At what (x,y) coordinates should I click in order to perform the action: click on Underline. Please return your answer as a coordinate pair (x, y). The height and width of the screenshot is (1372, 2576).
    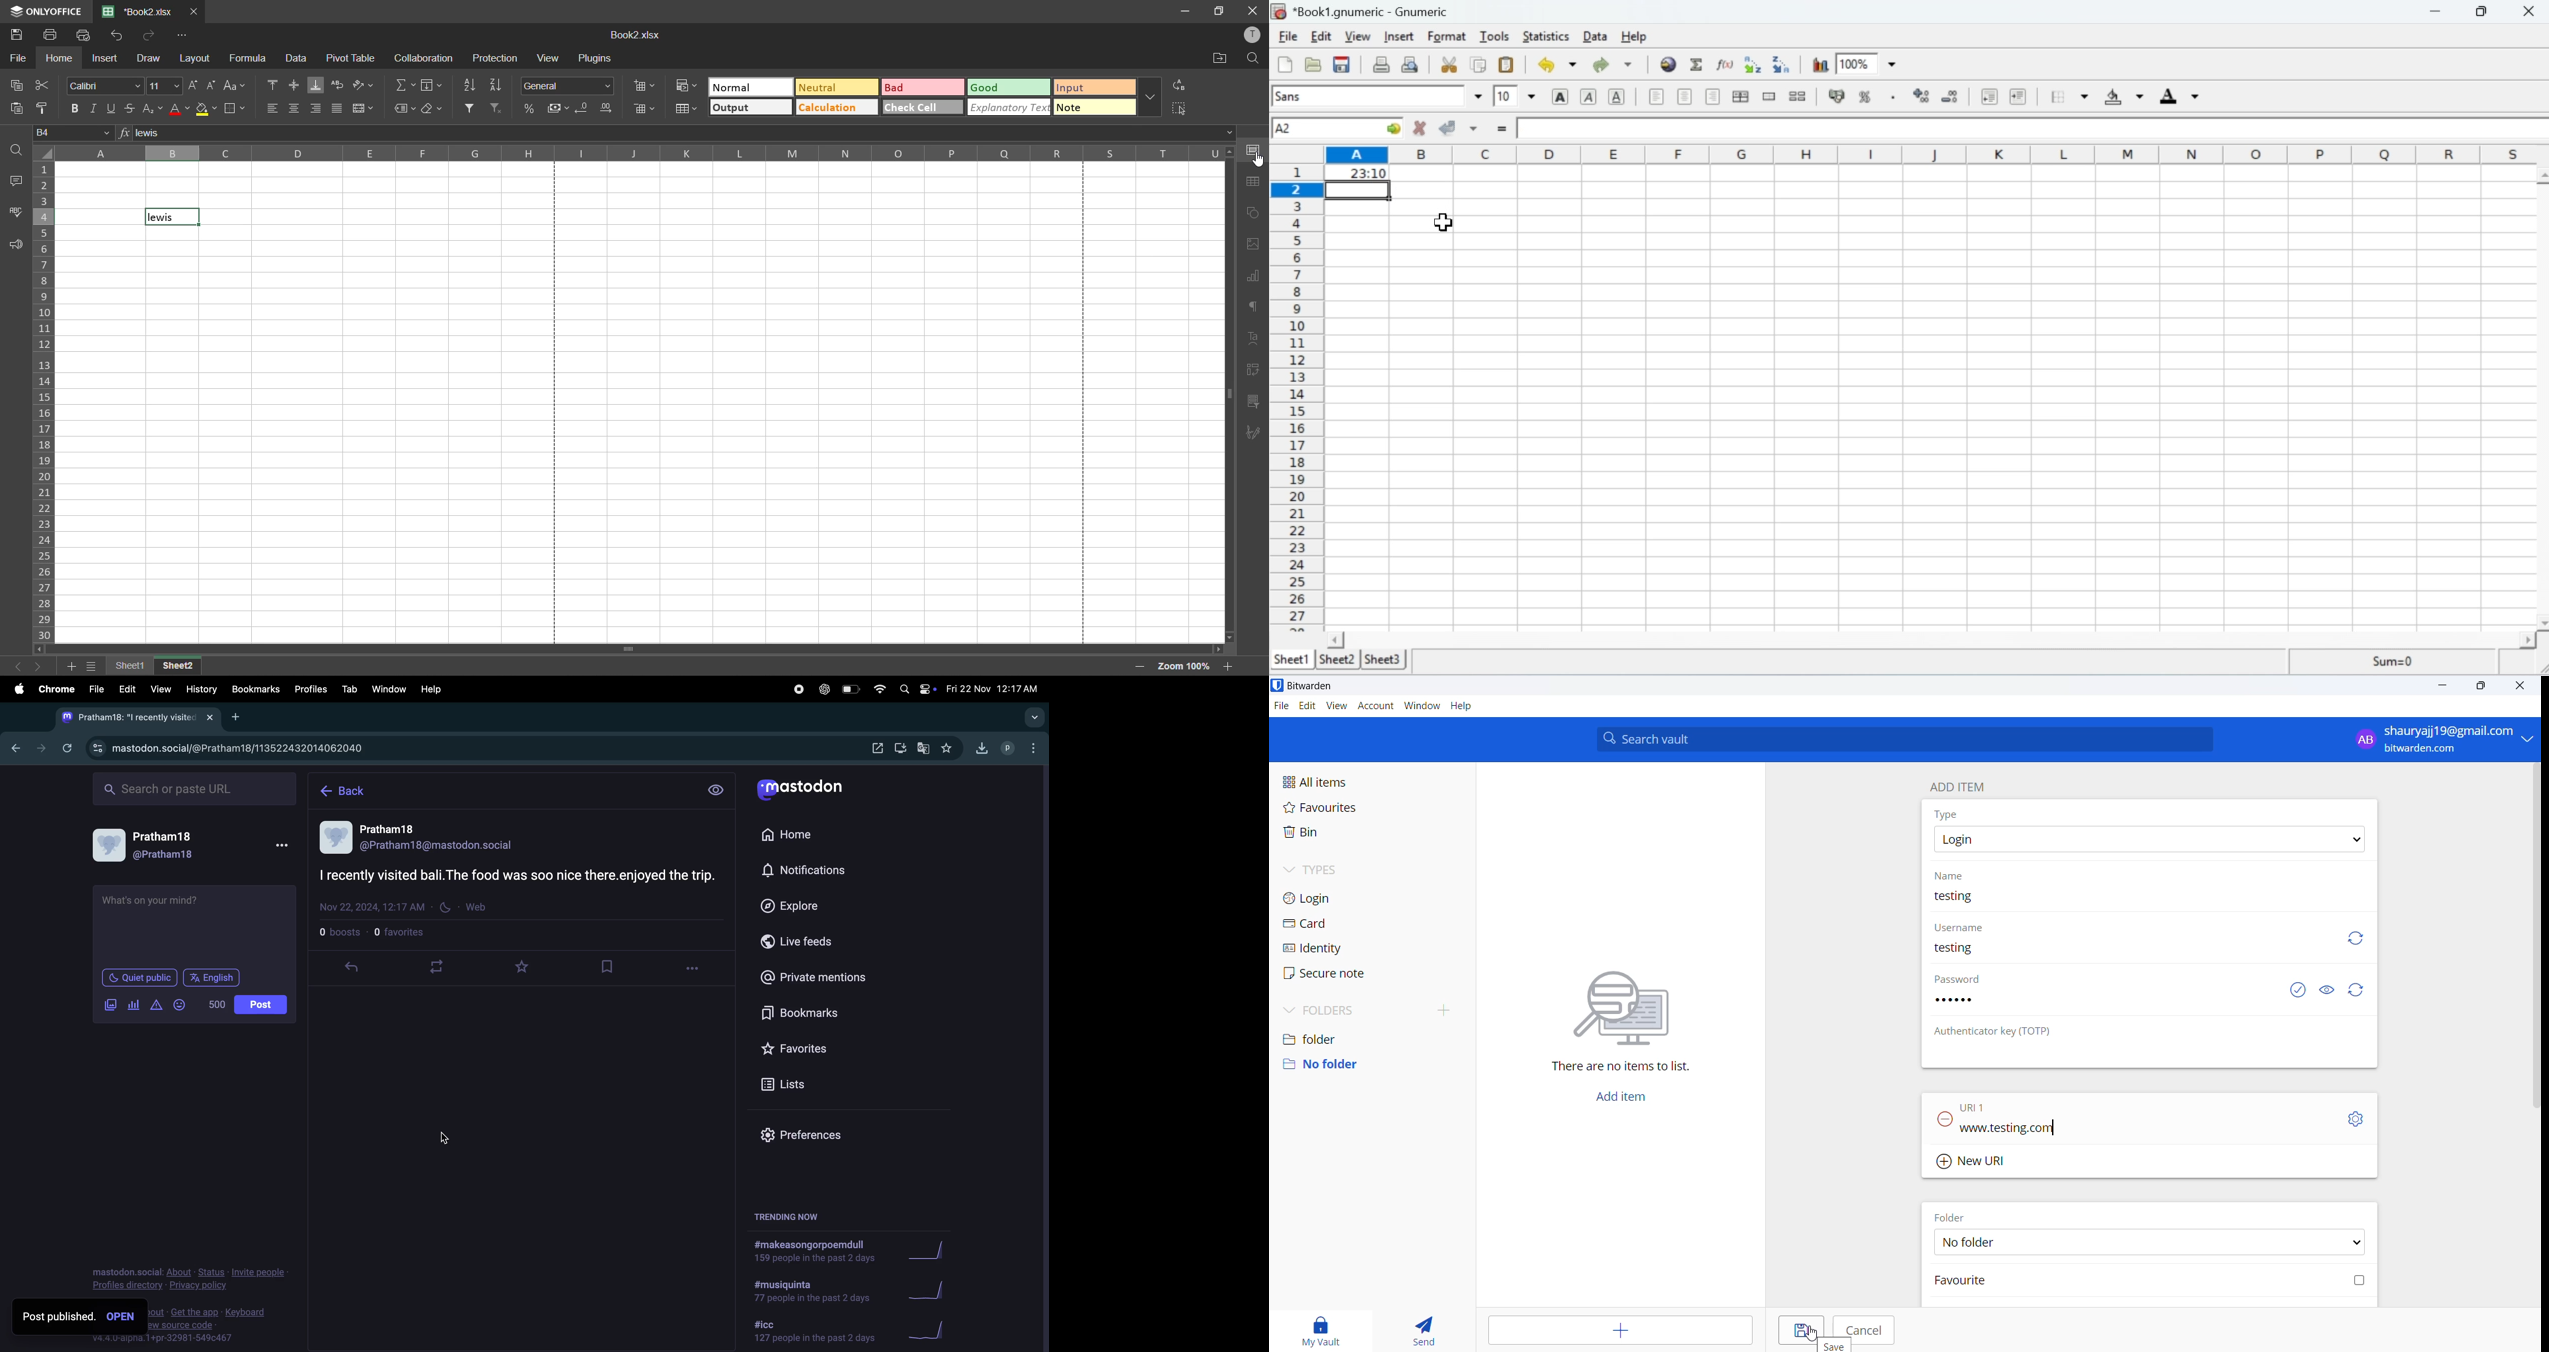
    Looking at the image, I should click on (1618, 97).